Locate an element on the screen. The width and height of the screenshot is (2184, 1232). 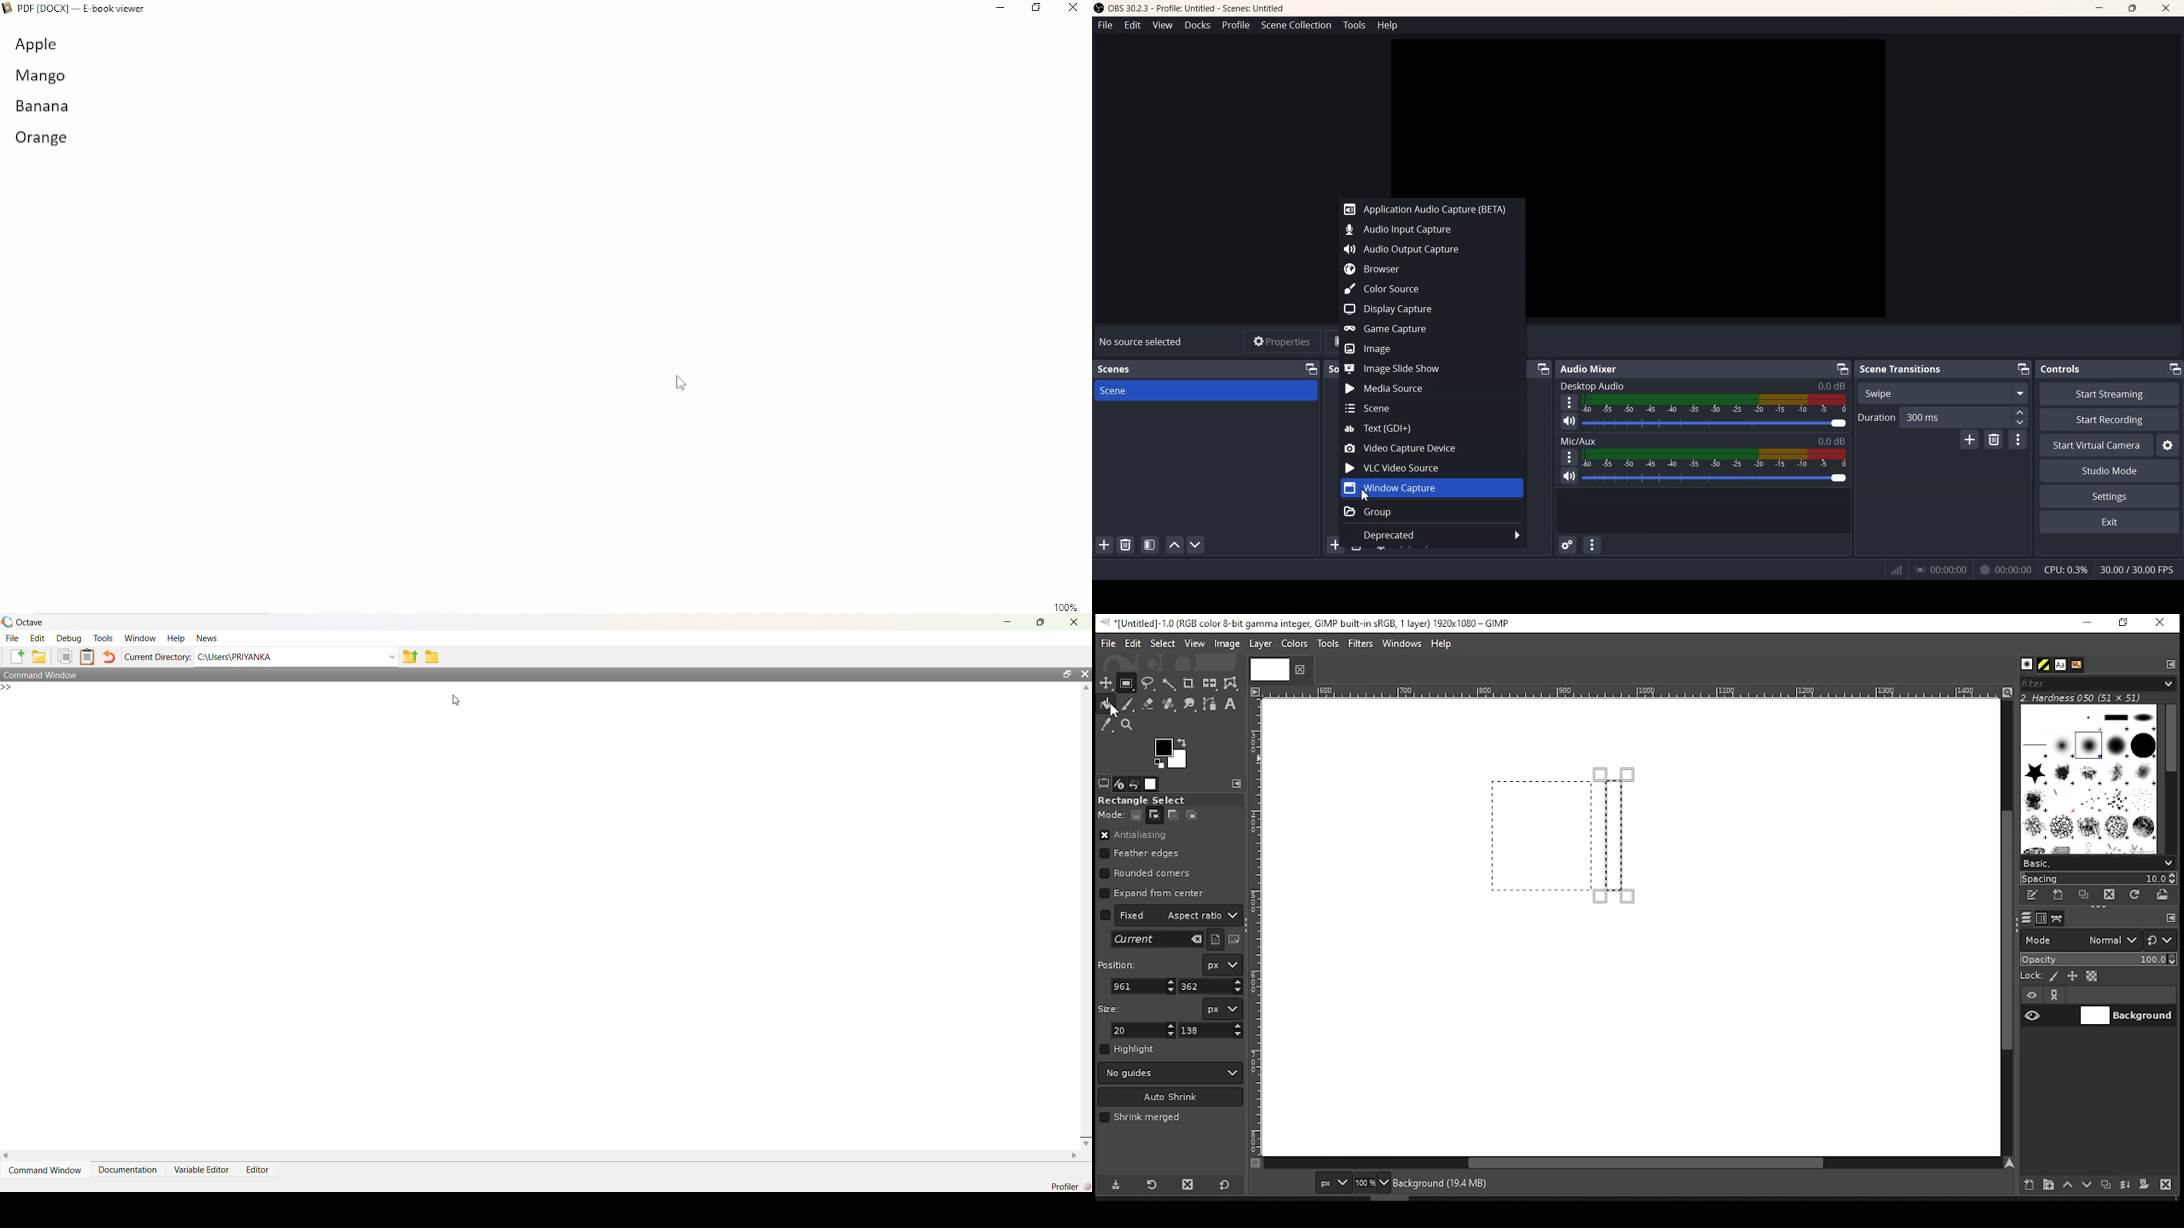
text tool is located at coordinates (1230, 705).